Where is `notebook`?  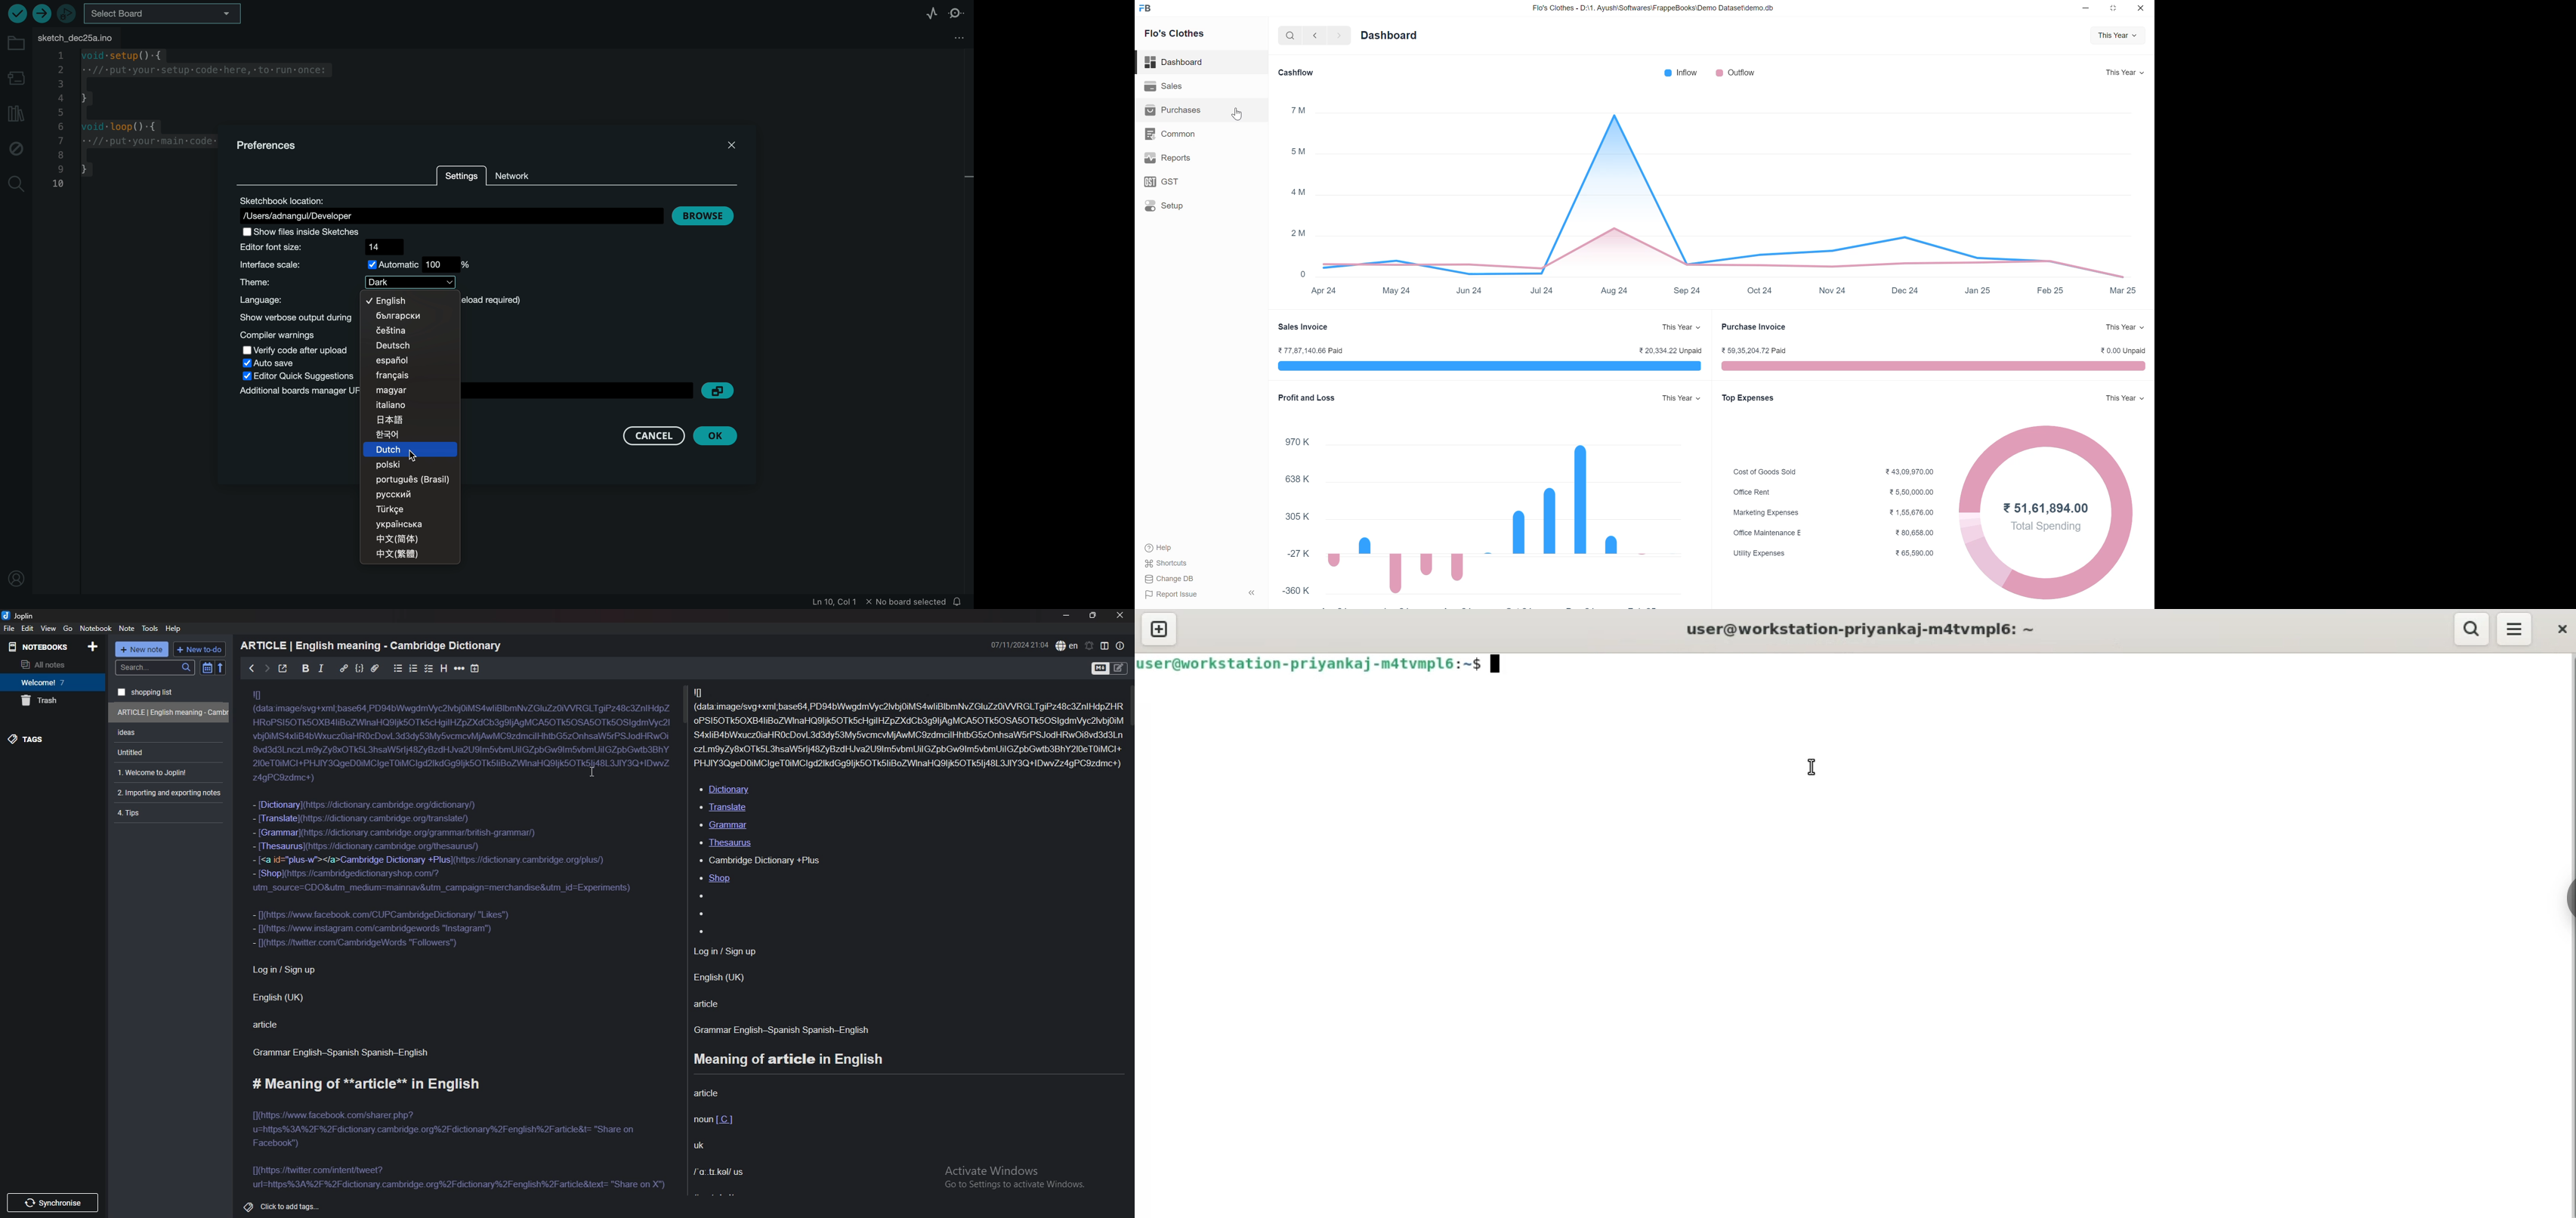 notebook is located at coordinates (53, 682).